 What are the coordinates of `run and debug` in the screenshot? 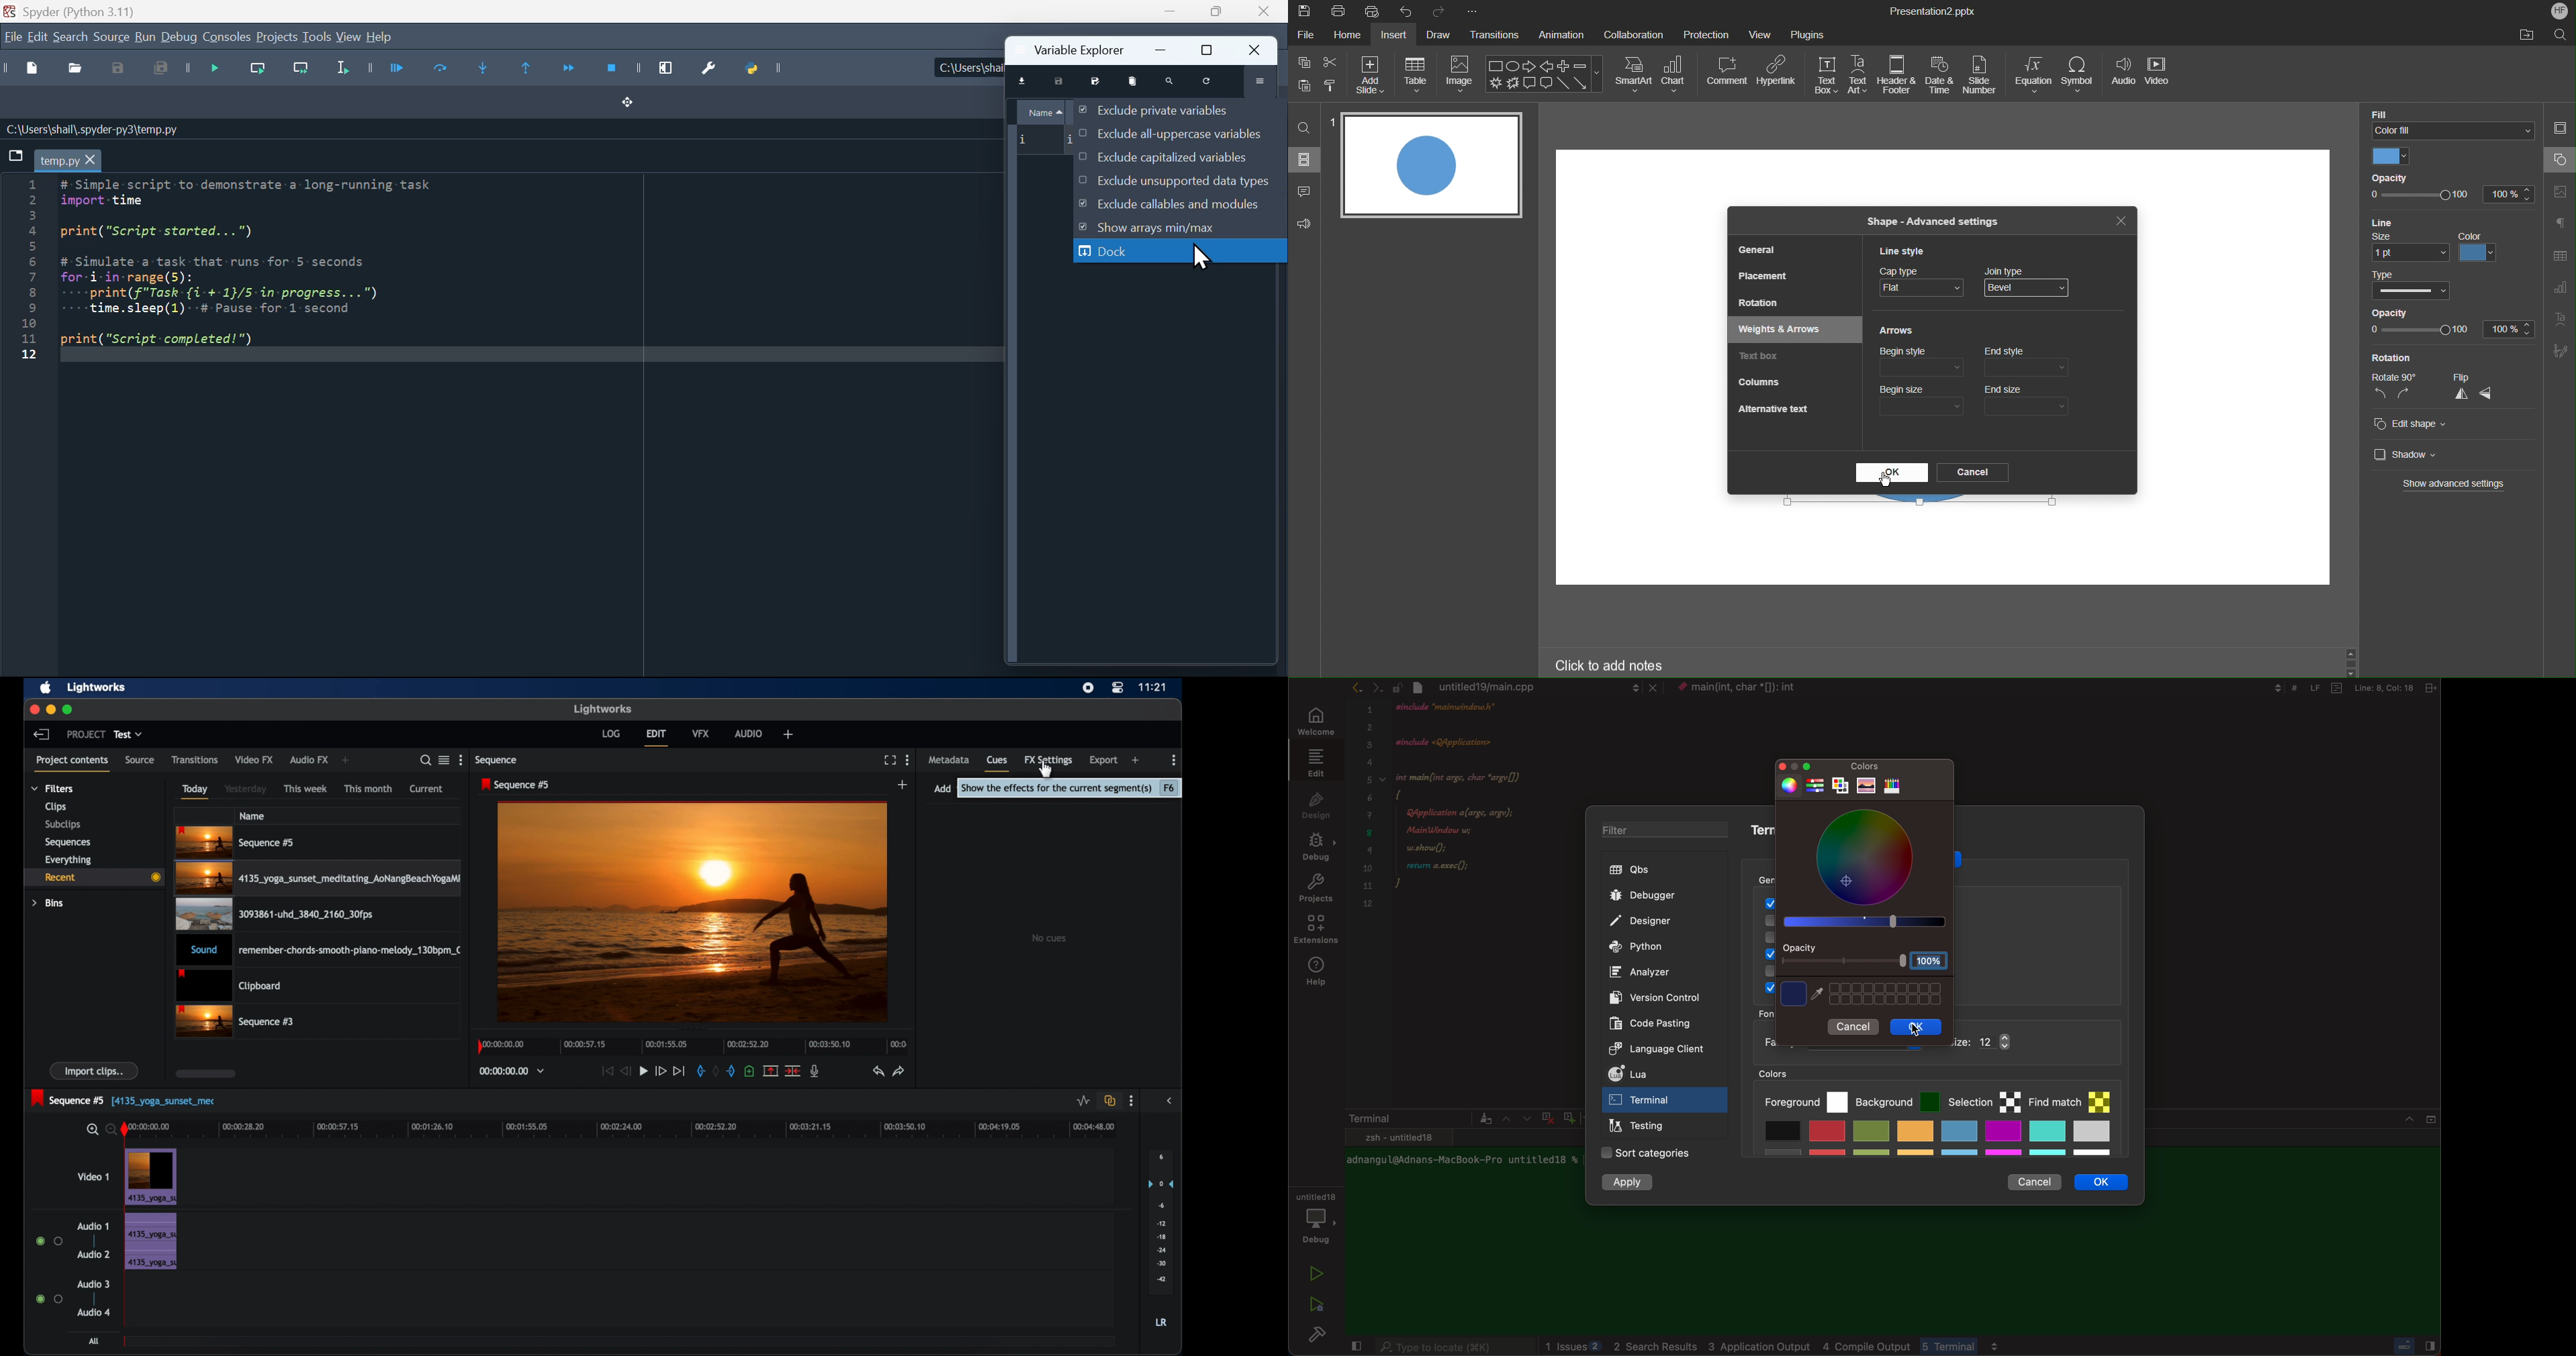 It's located at (1316, 1304).